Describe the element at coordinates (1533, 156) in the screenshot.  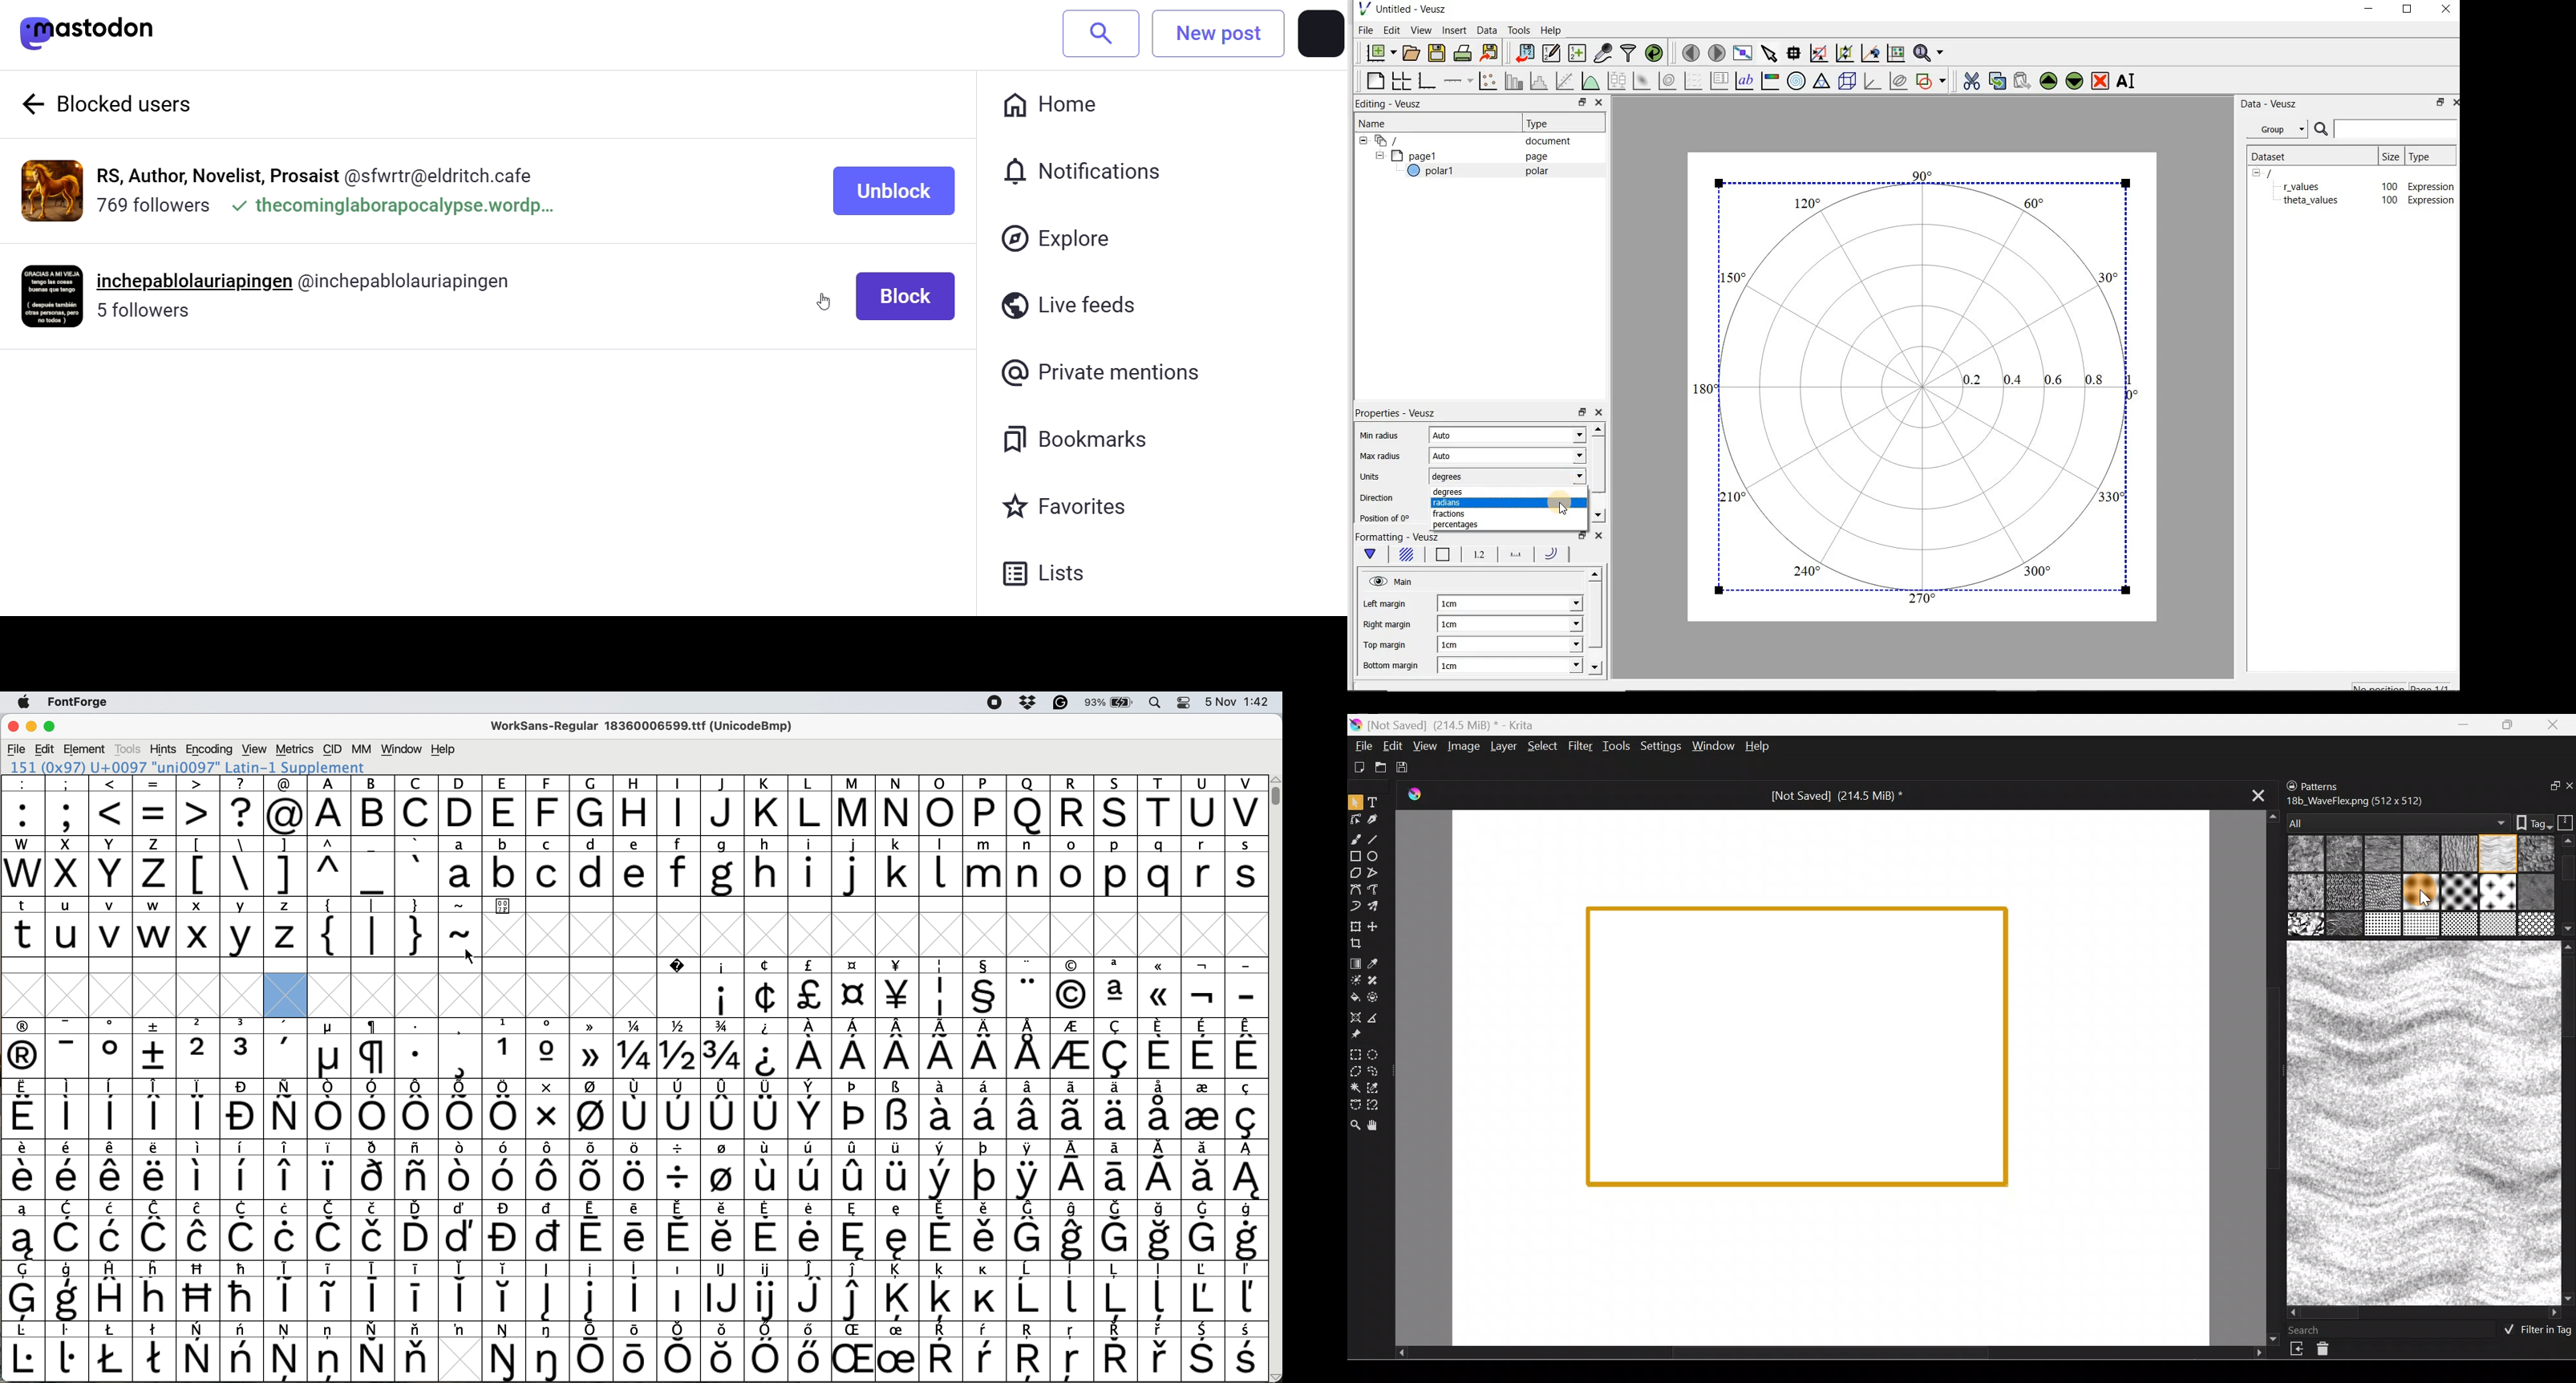
I see `page` at that location.